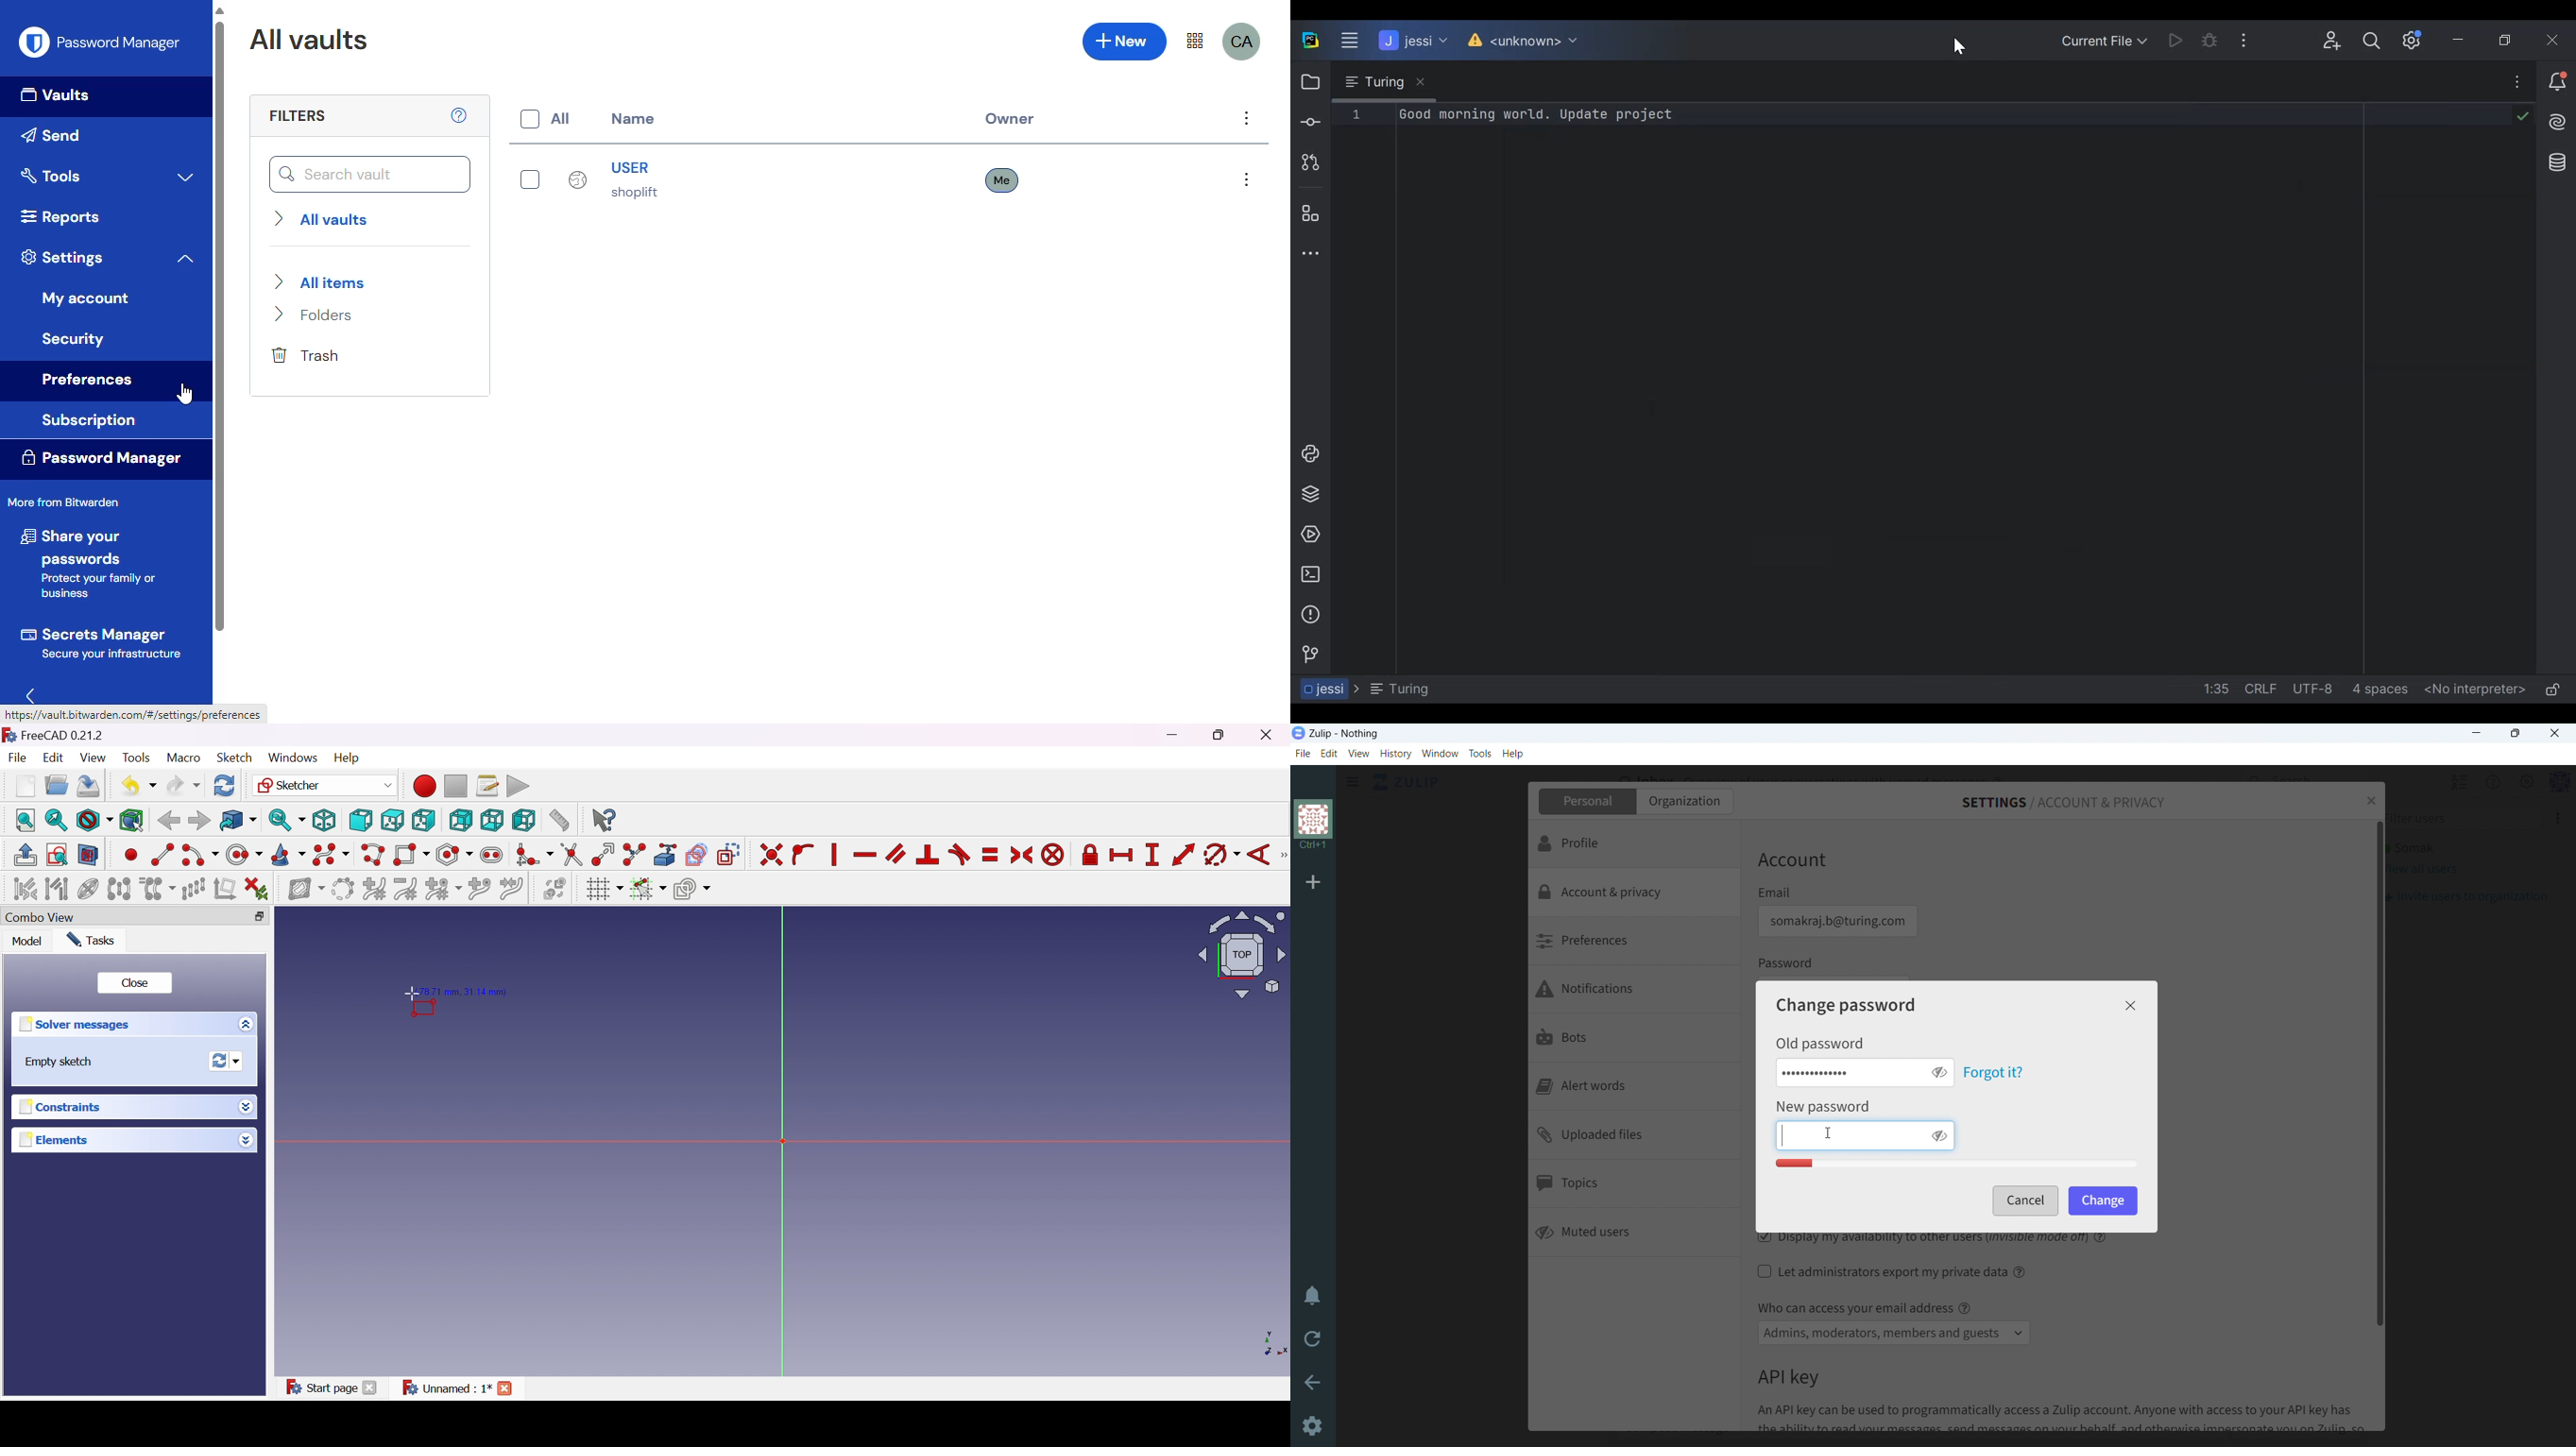 The image size is (2576, 1456). What do you see at coordinates (604, 856) in the screenshot?
I see `Extend edge` at bounding box center [604, 856].